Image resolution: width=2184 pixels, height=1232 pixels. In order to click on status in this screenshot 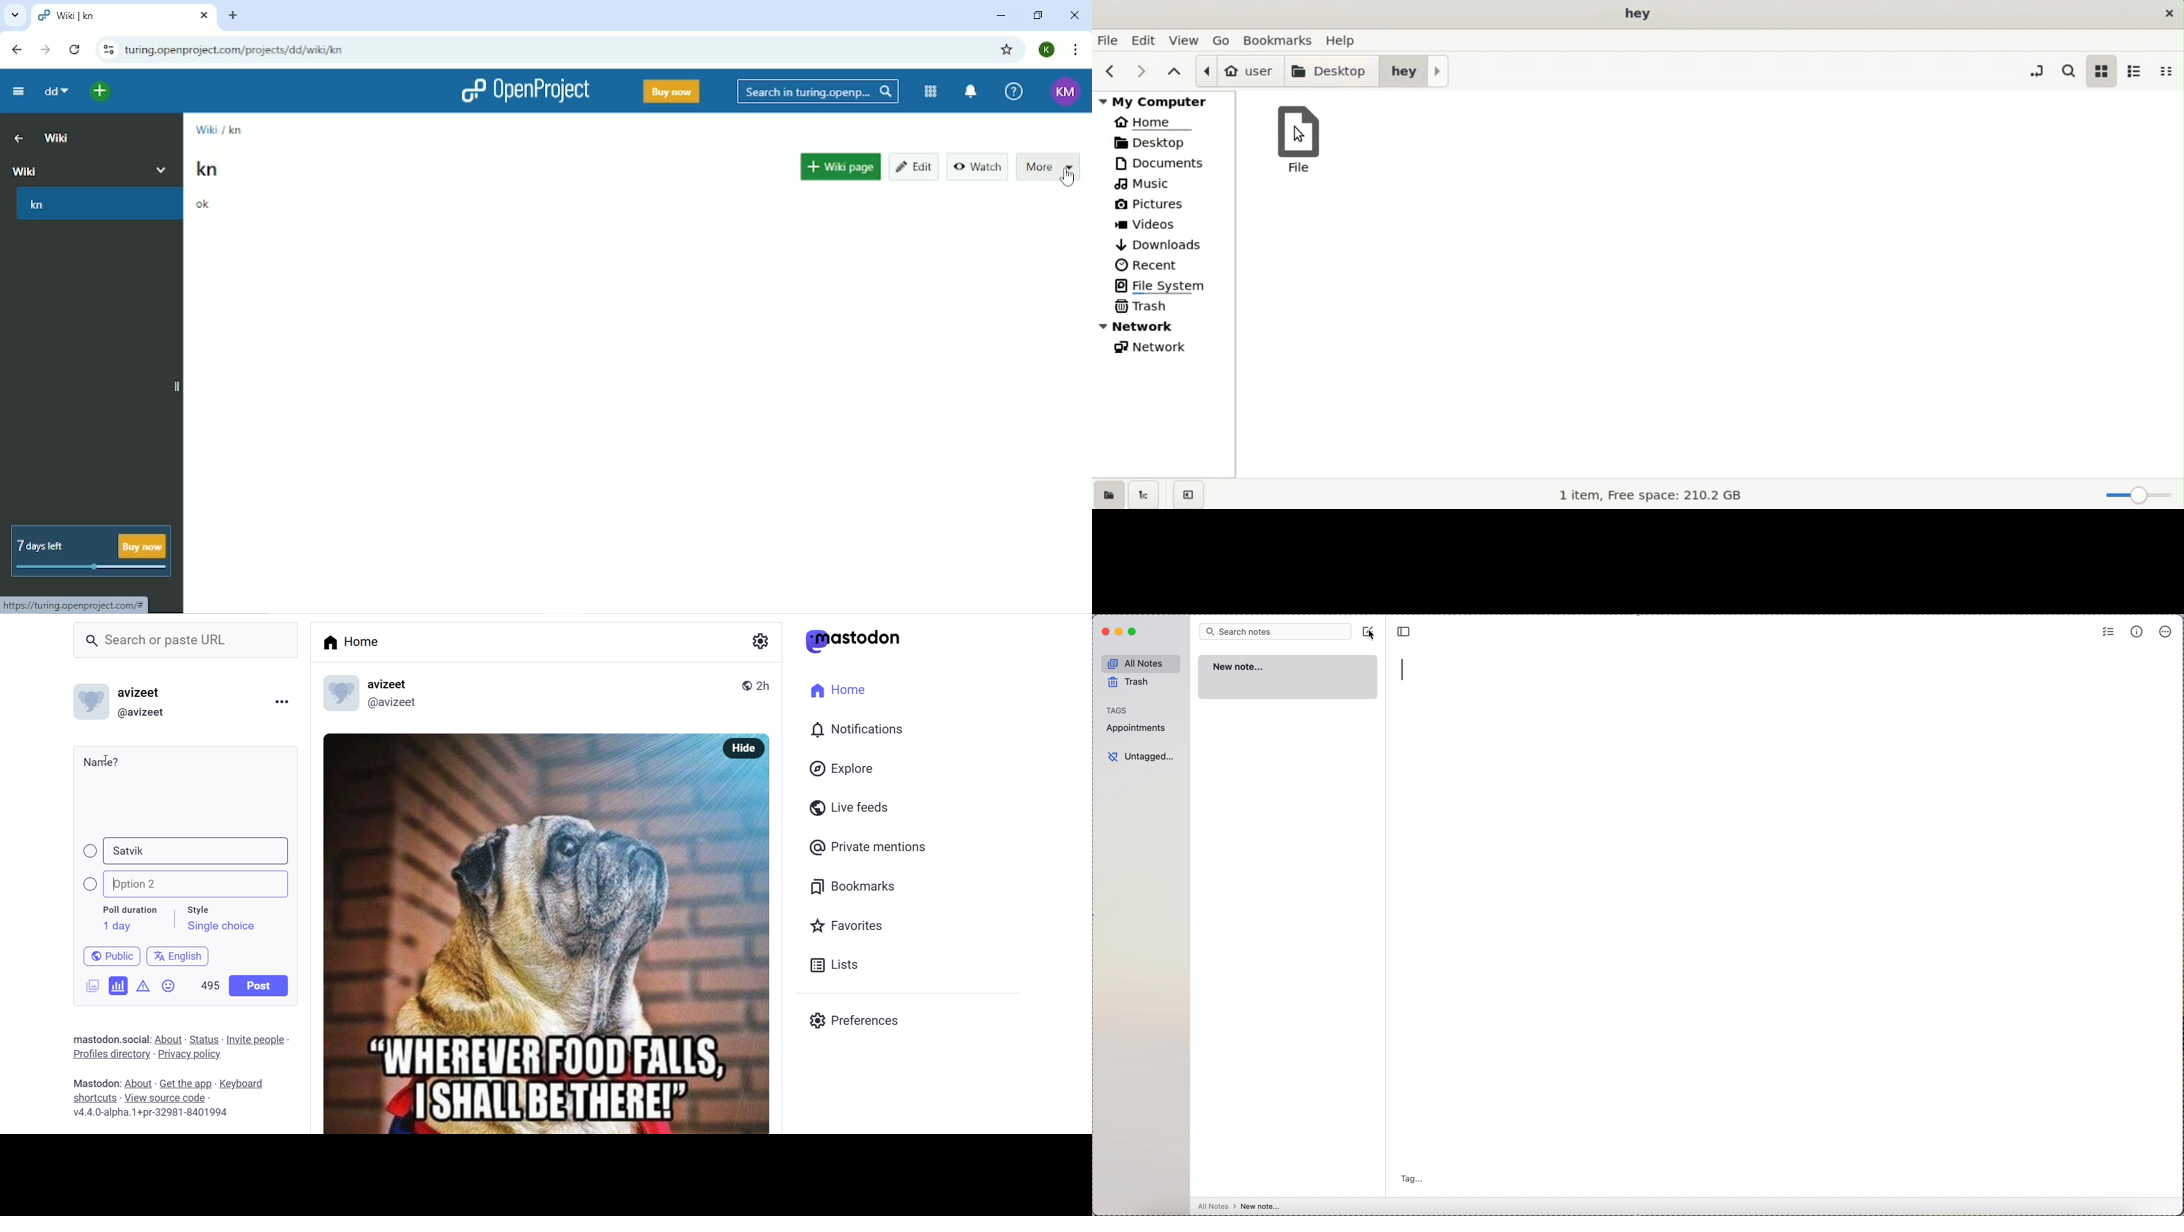, I will do `click(204, 1040)`.